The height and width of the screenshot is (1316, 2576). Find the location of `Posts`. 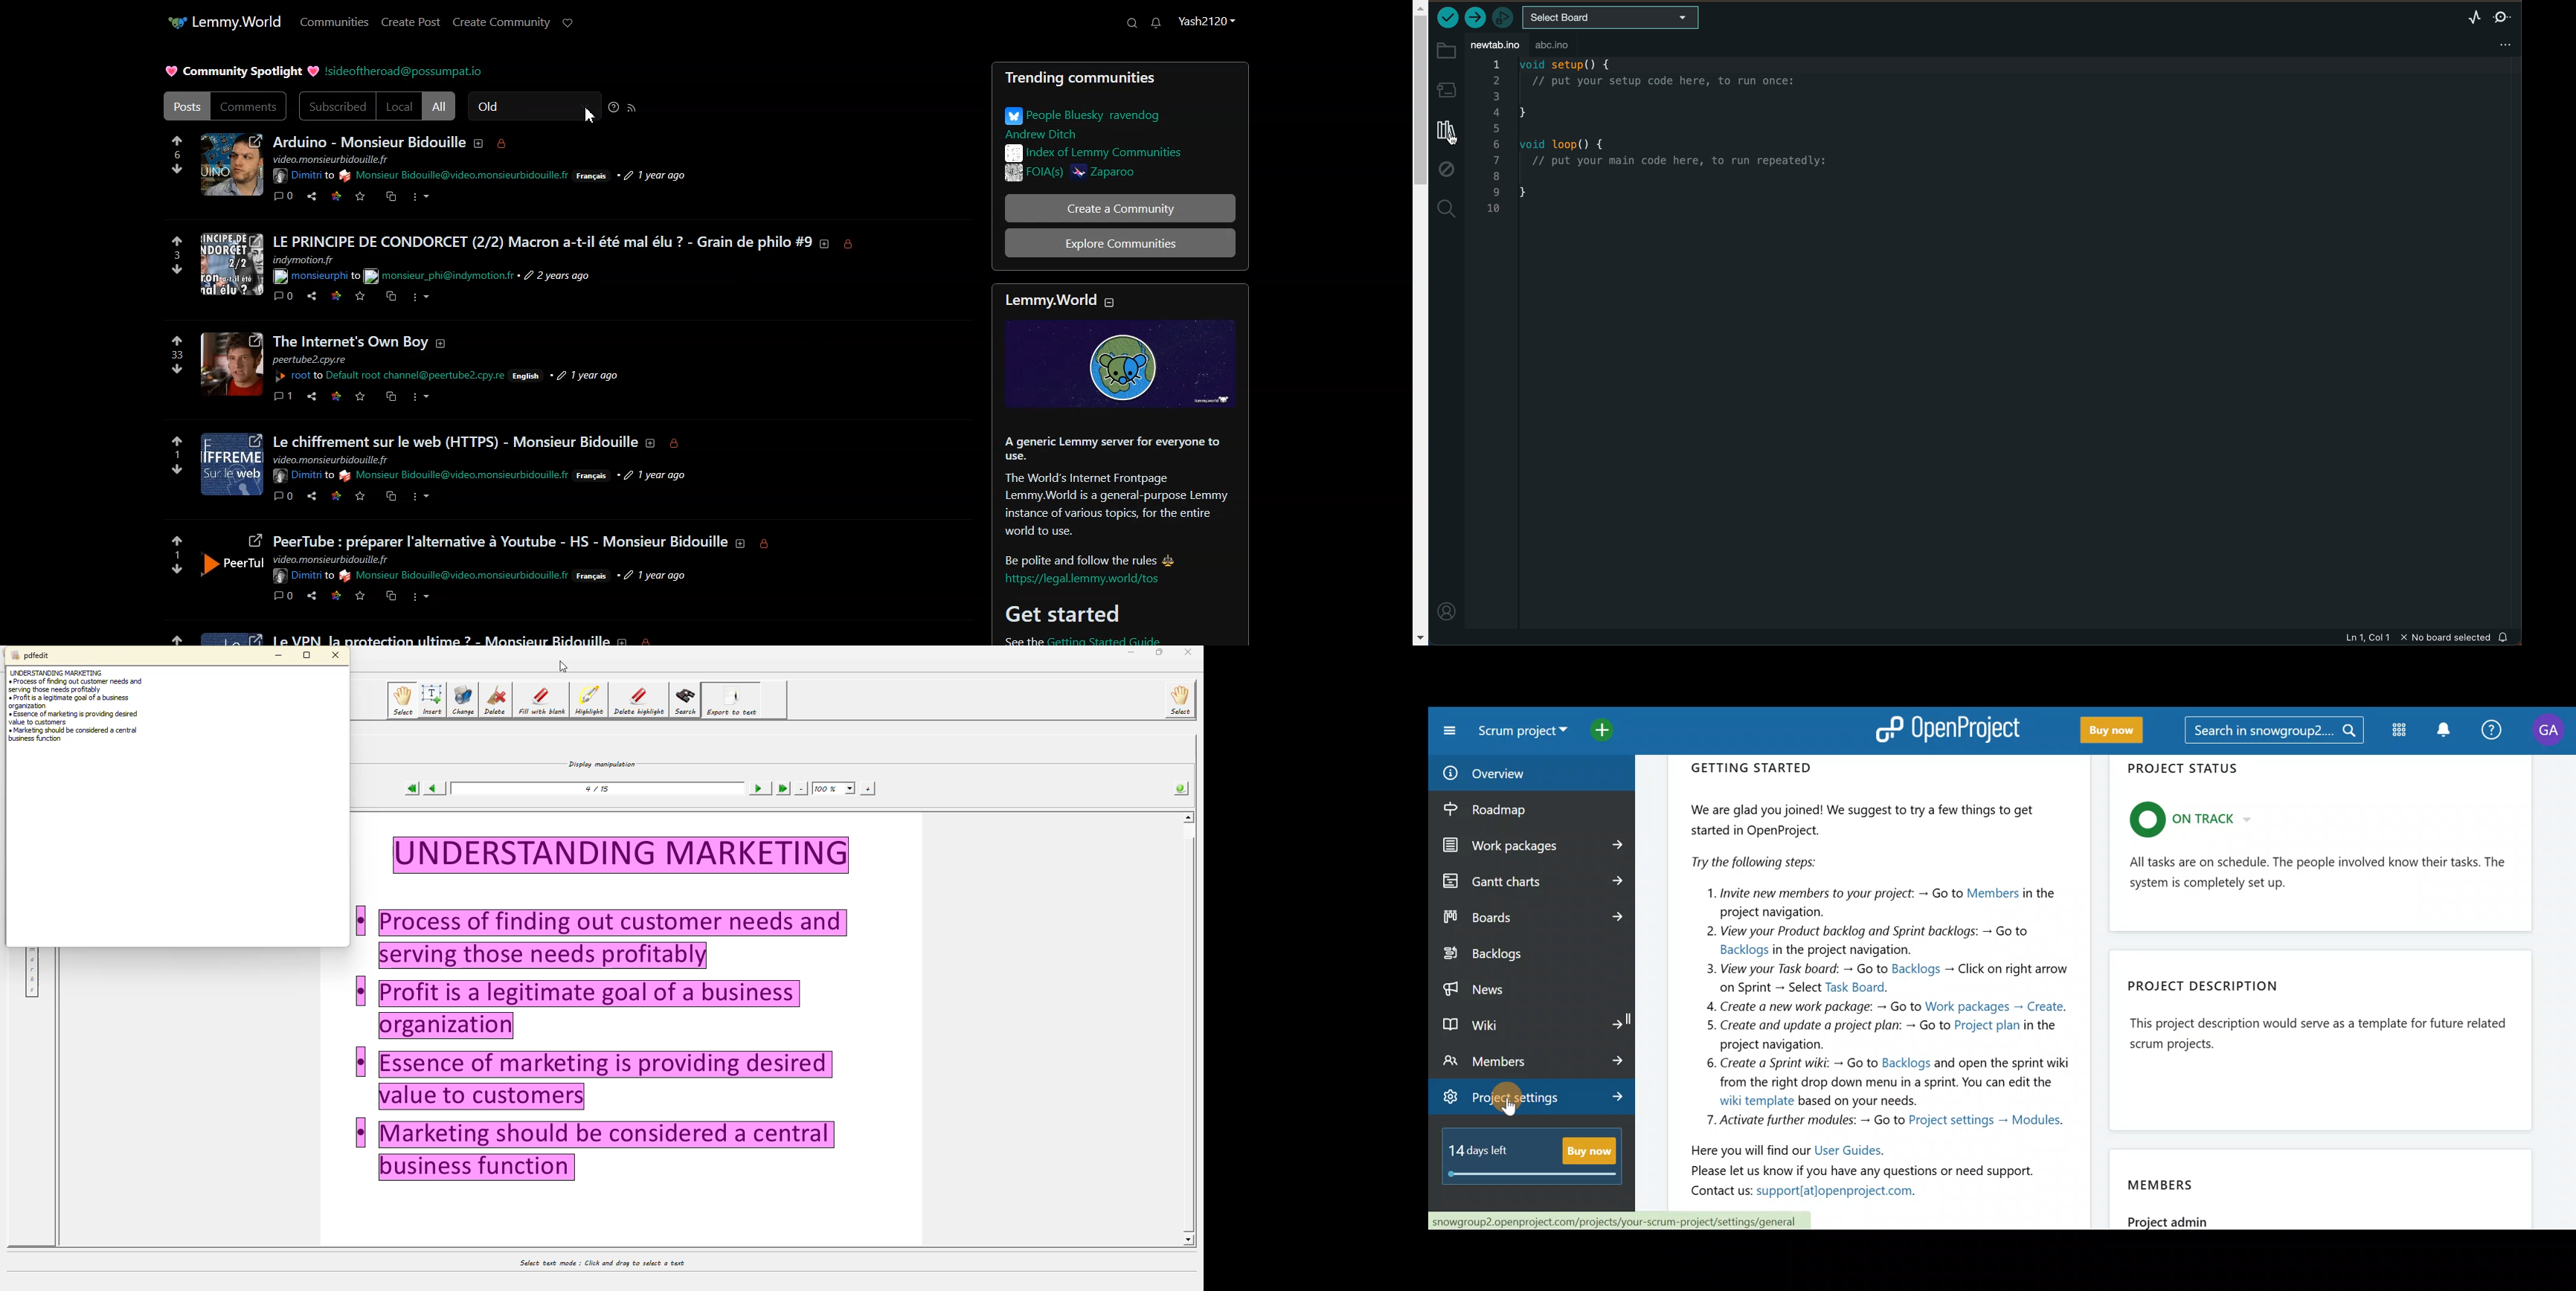

Posts is located at coordinates (1120, 79).